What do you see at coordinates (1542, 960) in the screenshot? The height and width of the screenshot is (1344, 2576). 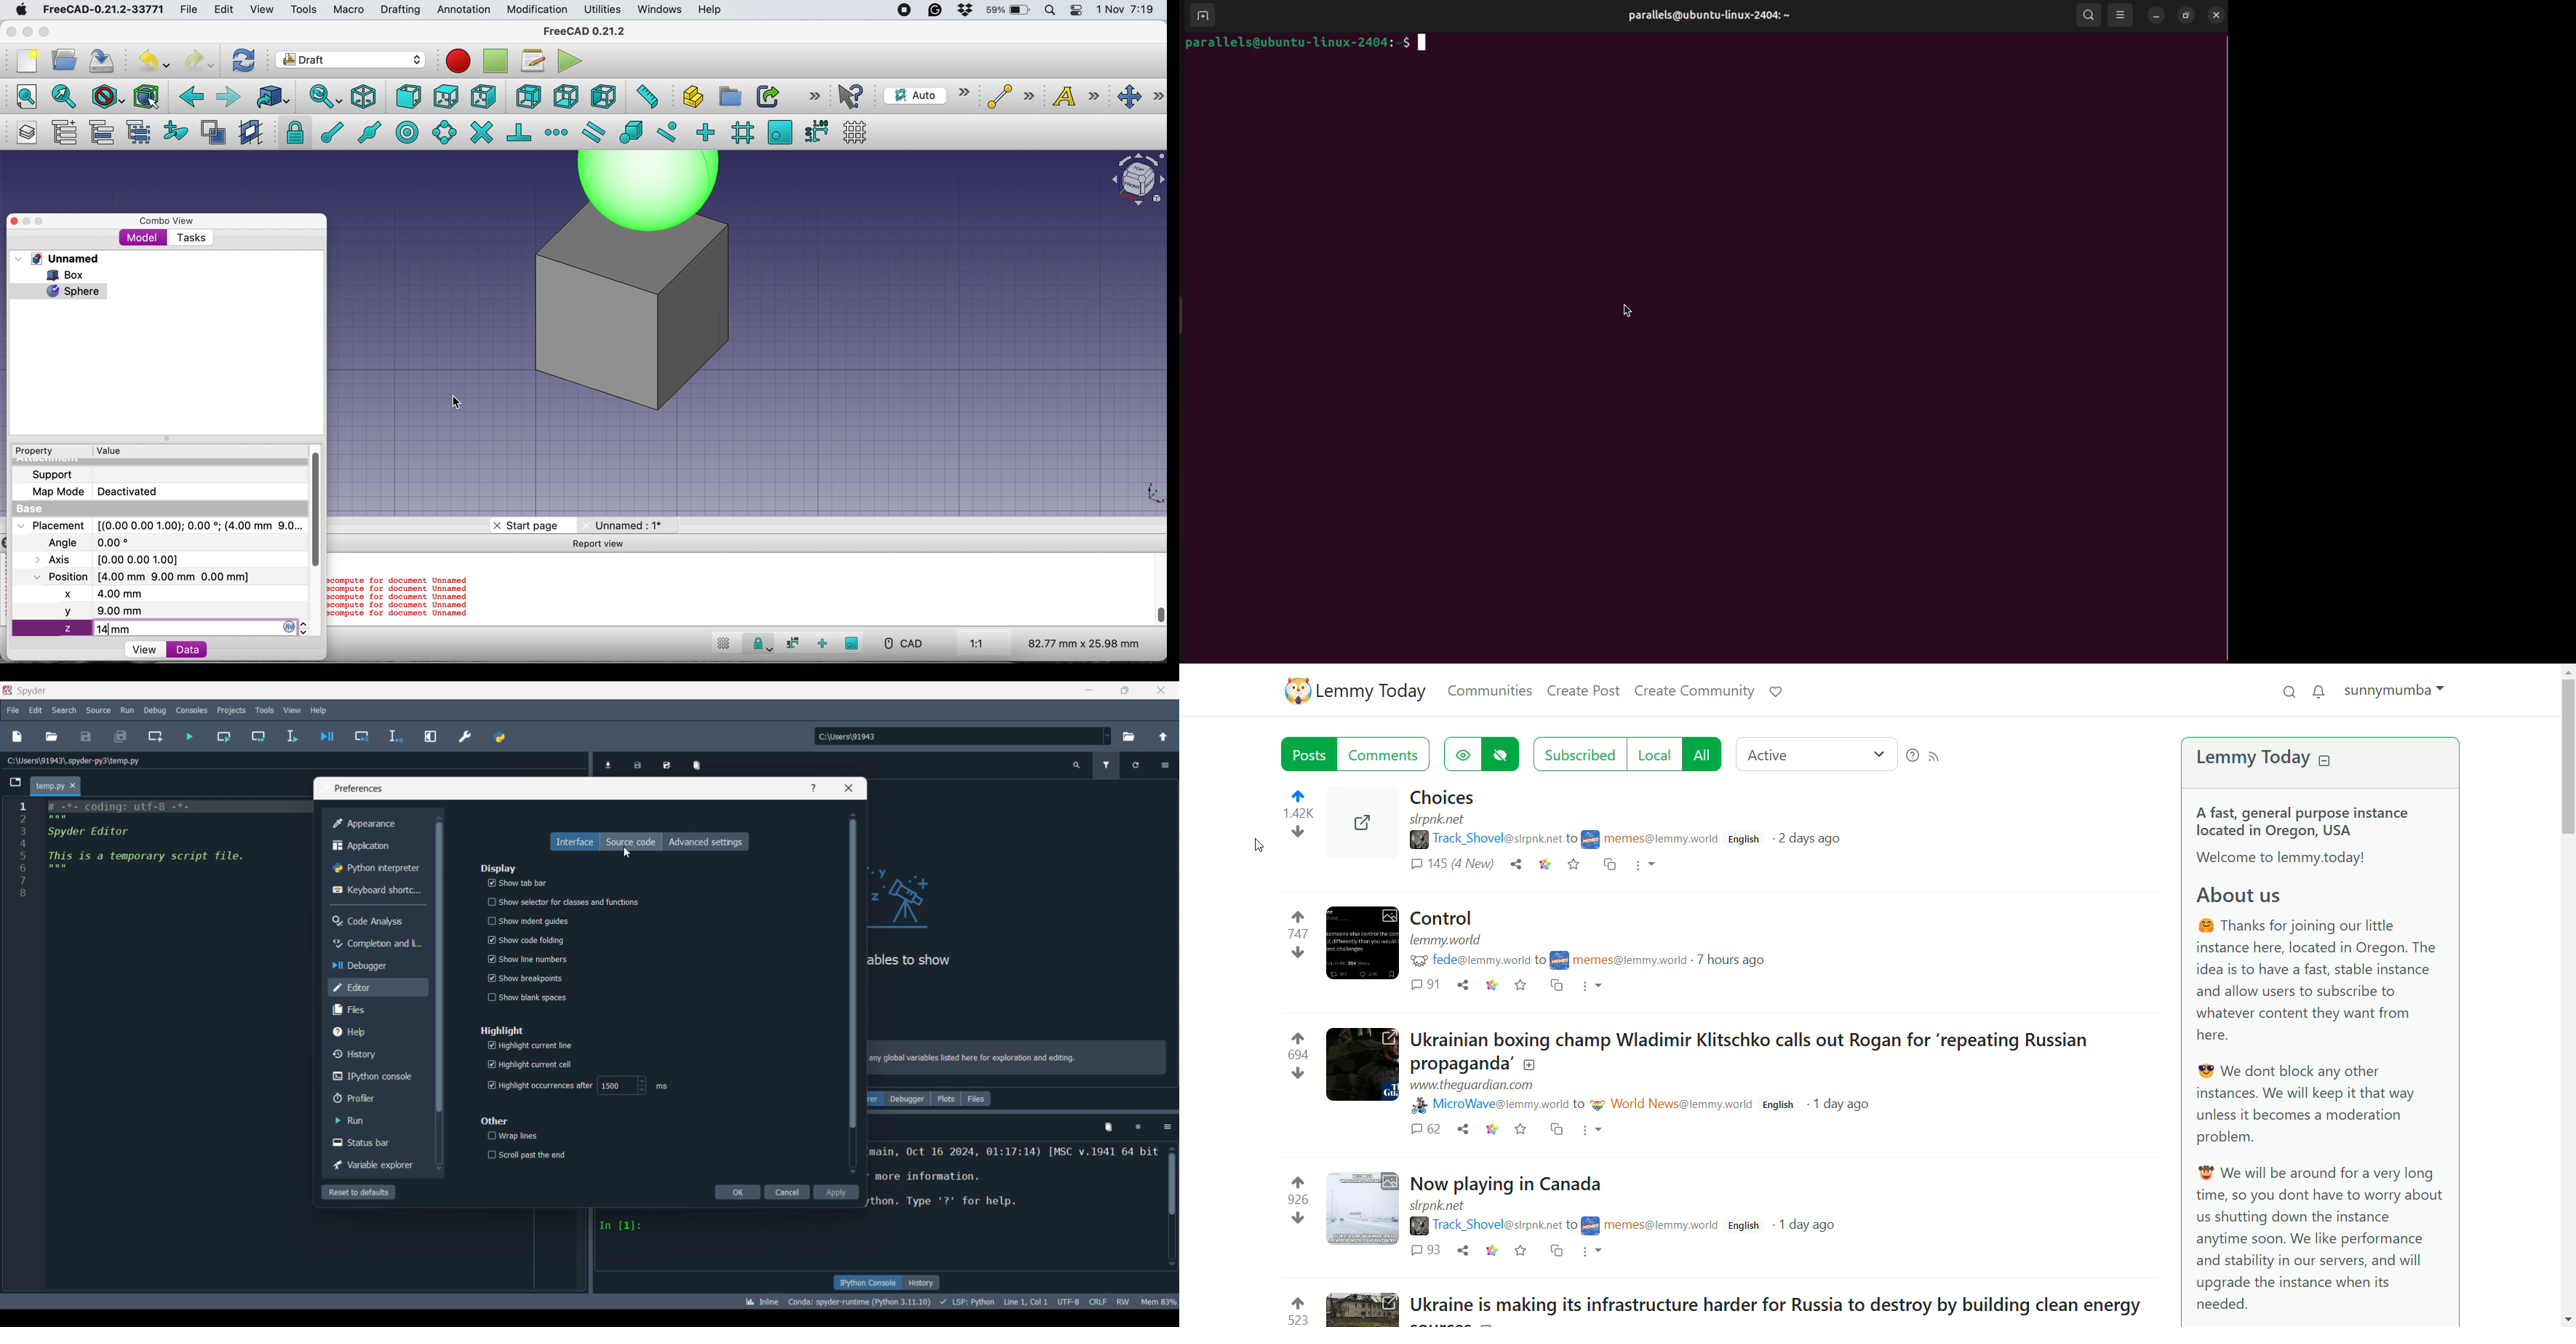 I see `to` at bounding box center [1542, 960].